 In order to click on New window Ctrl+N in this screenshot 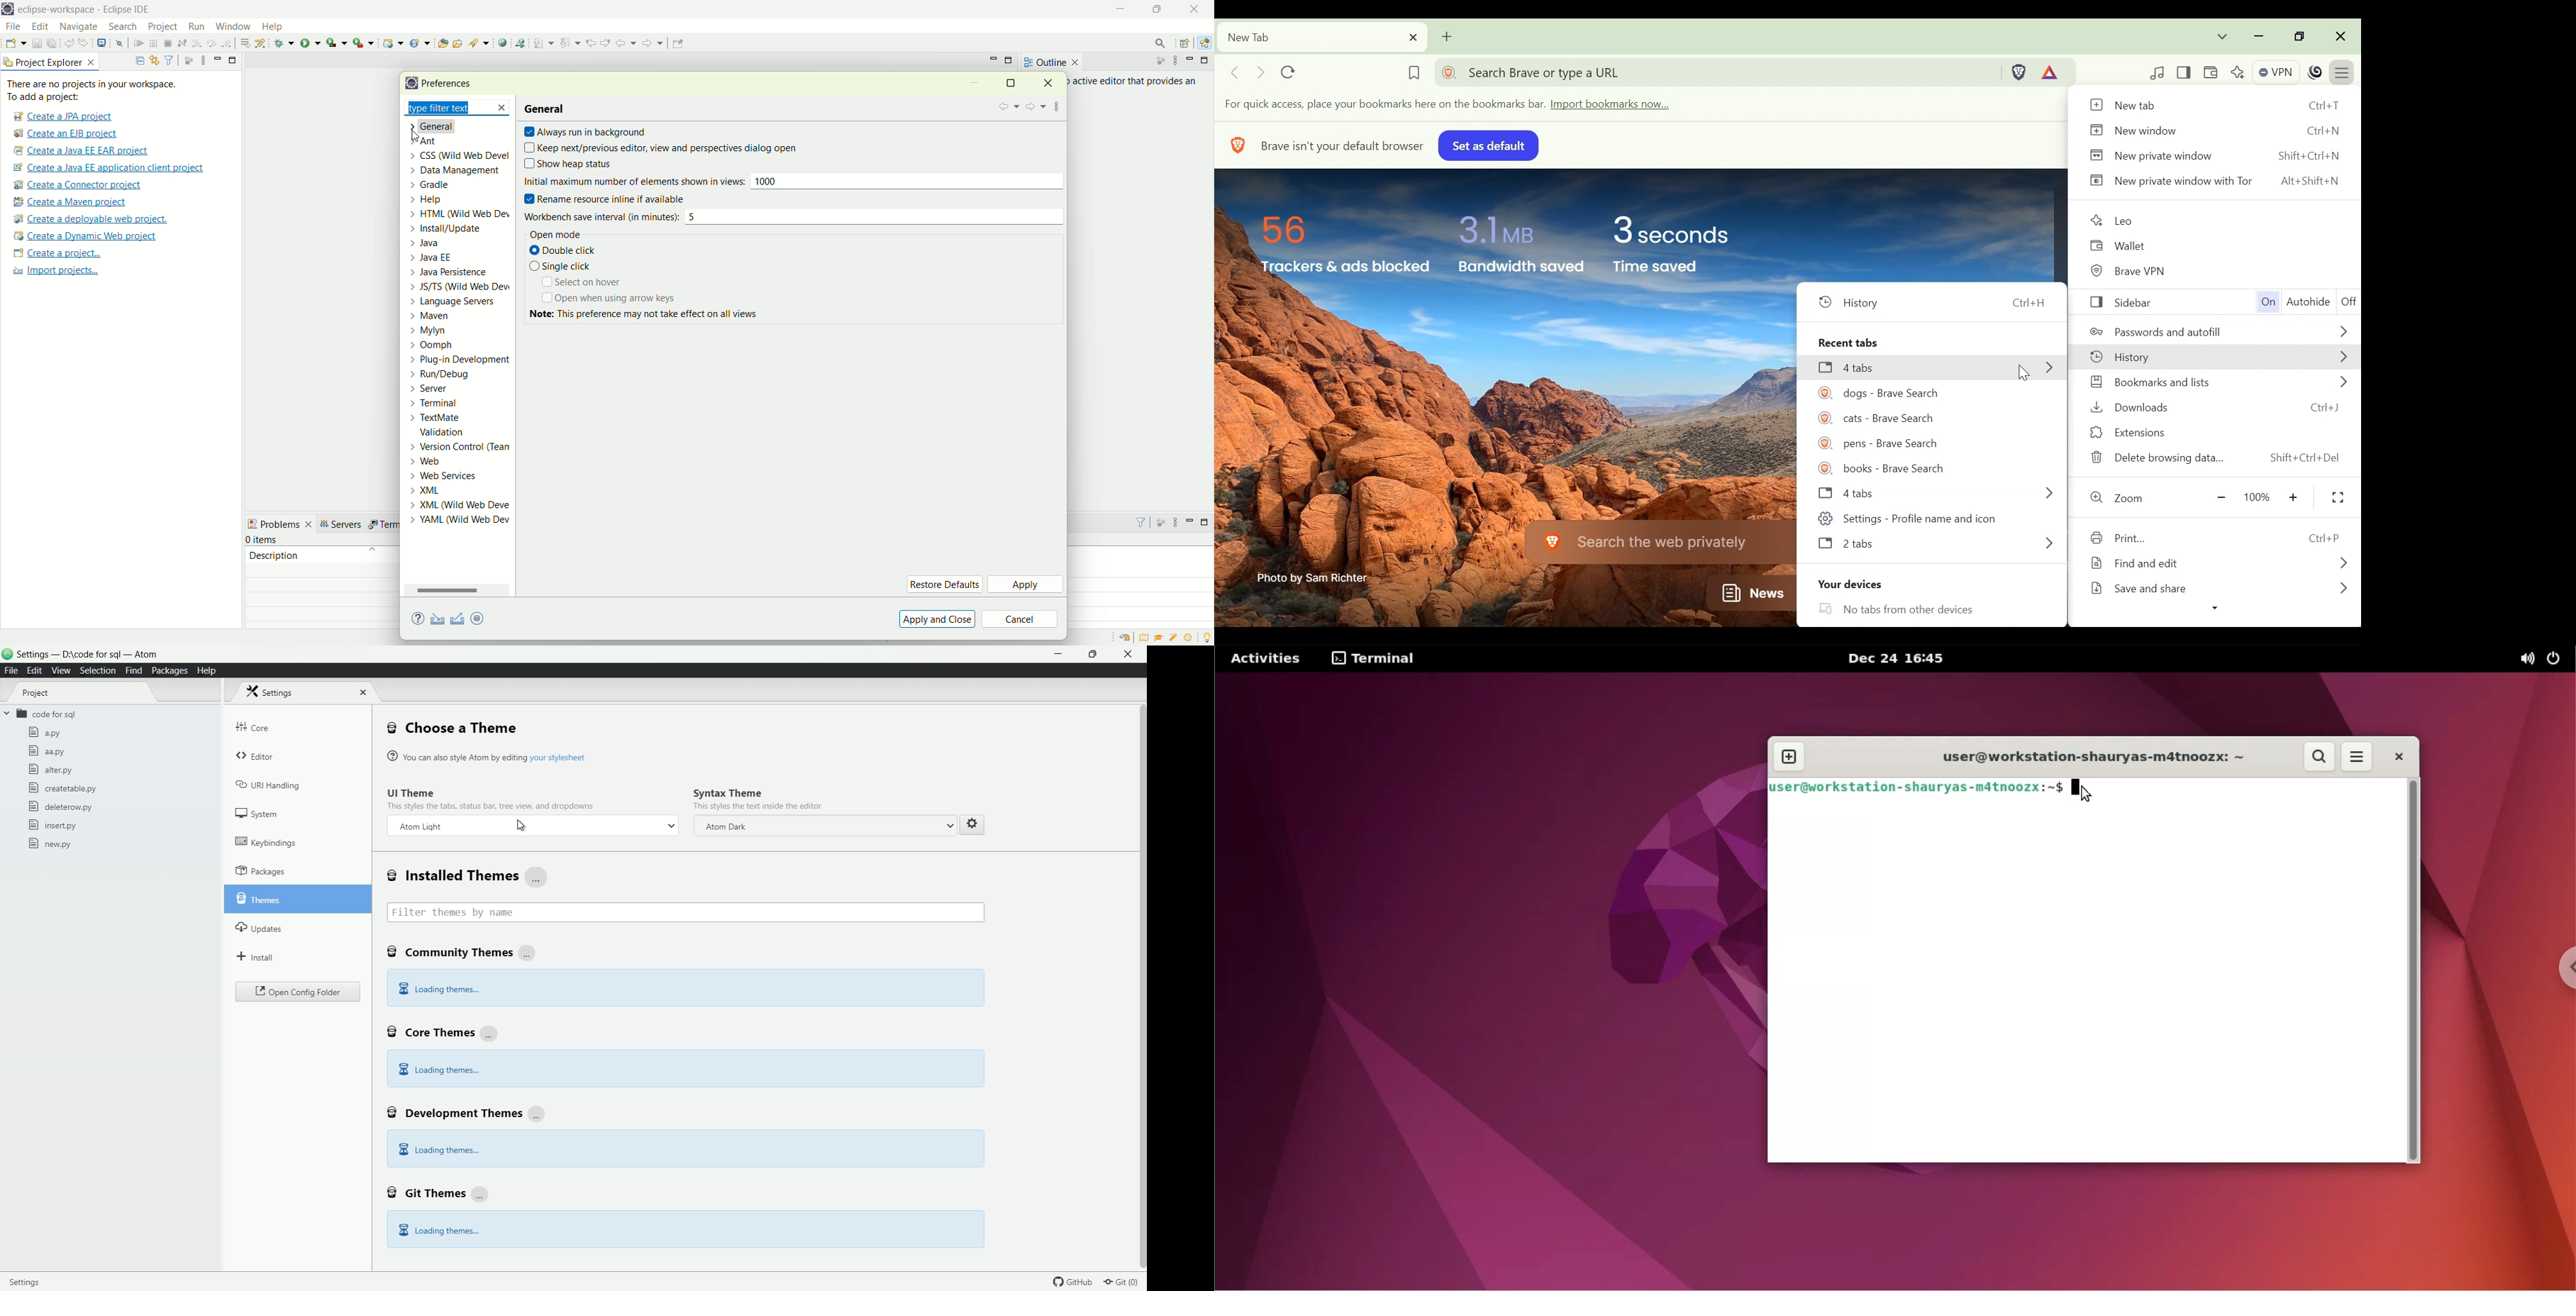, I will do `click(2216, 130)`.